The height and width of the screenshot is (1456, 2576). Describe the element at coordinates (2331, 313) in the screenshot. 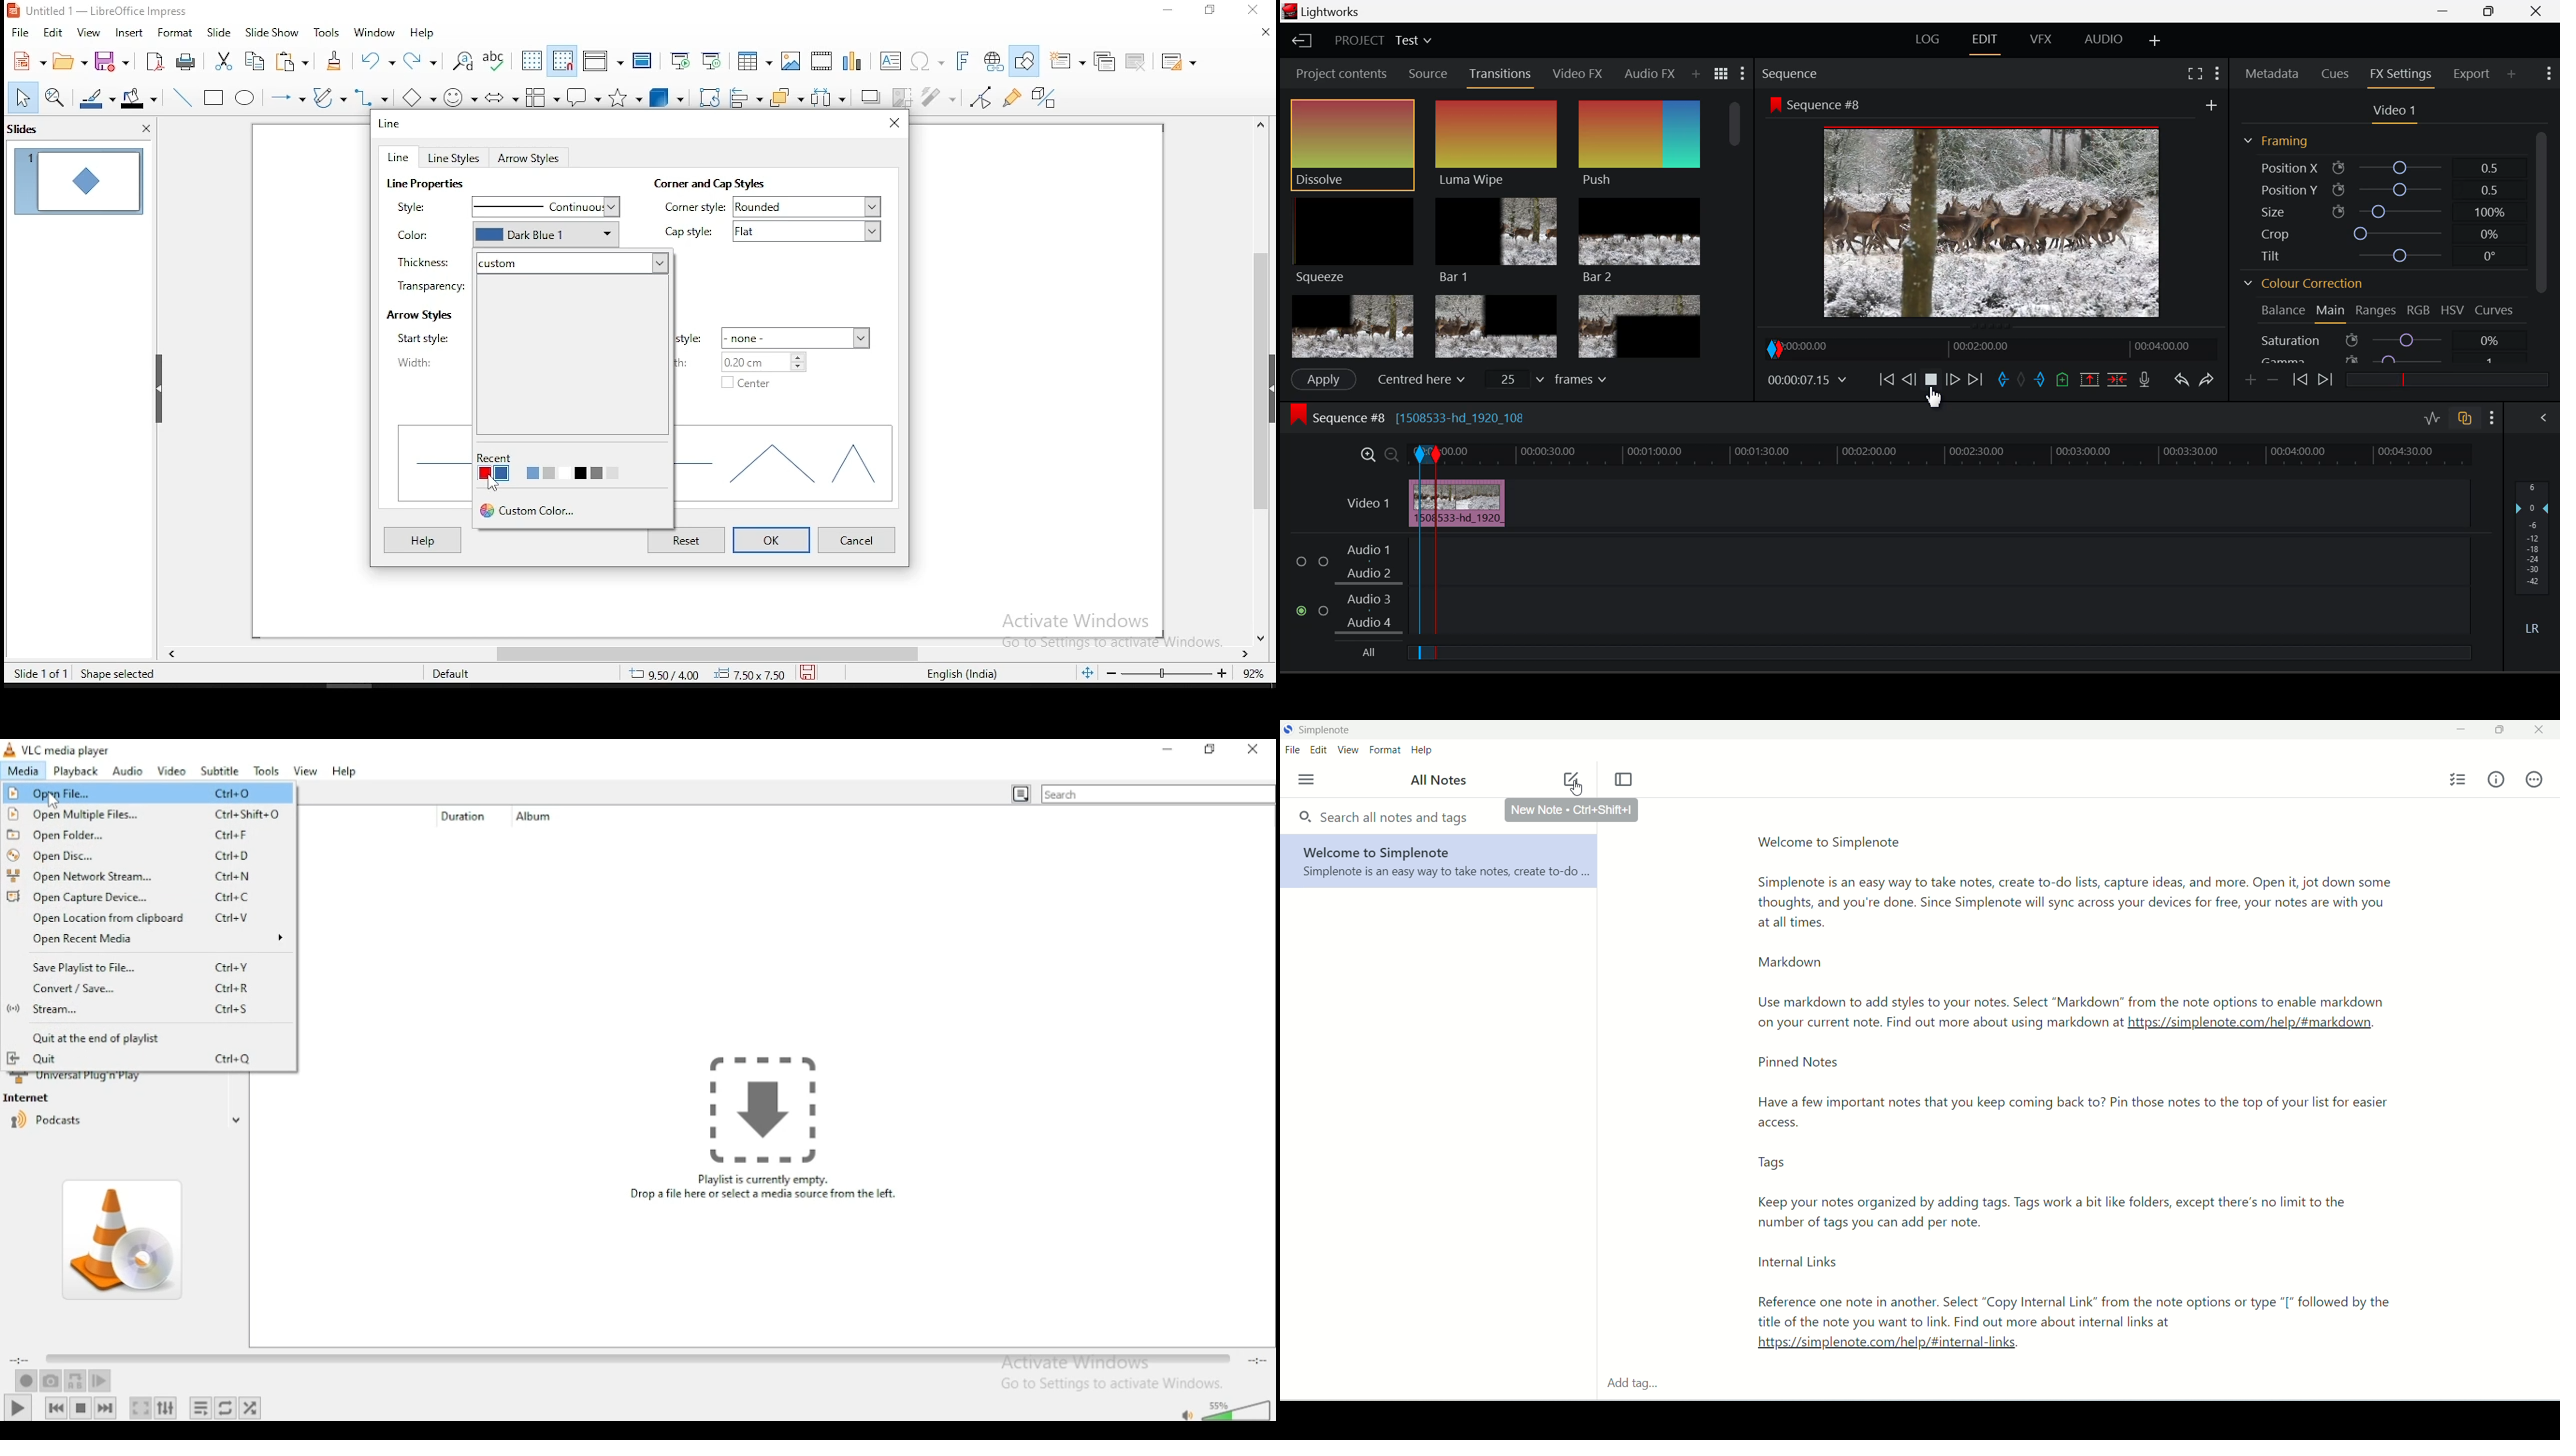

I see `Main` at that location.